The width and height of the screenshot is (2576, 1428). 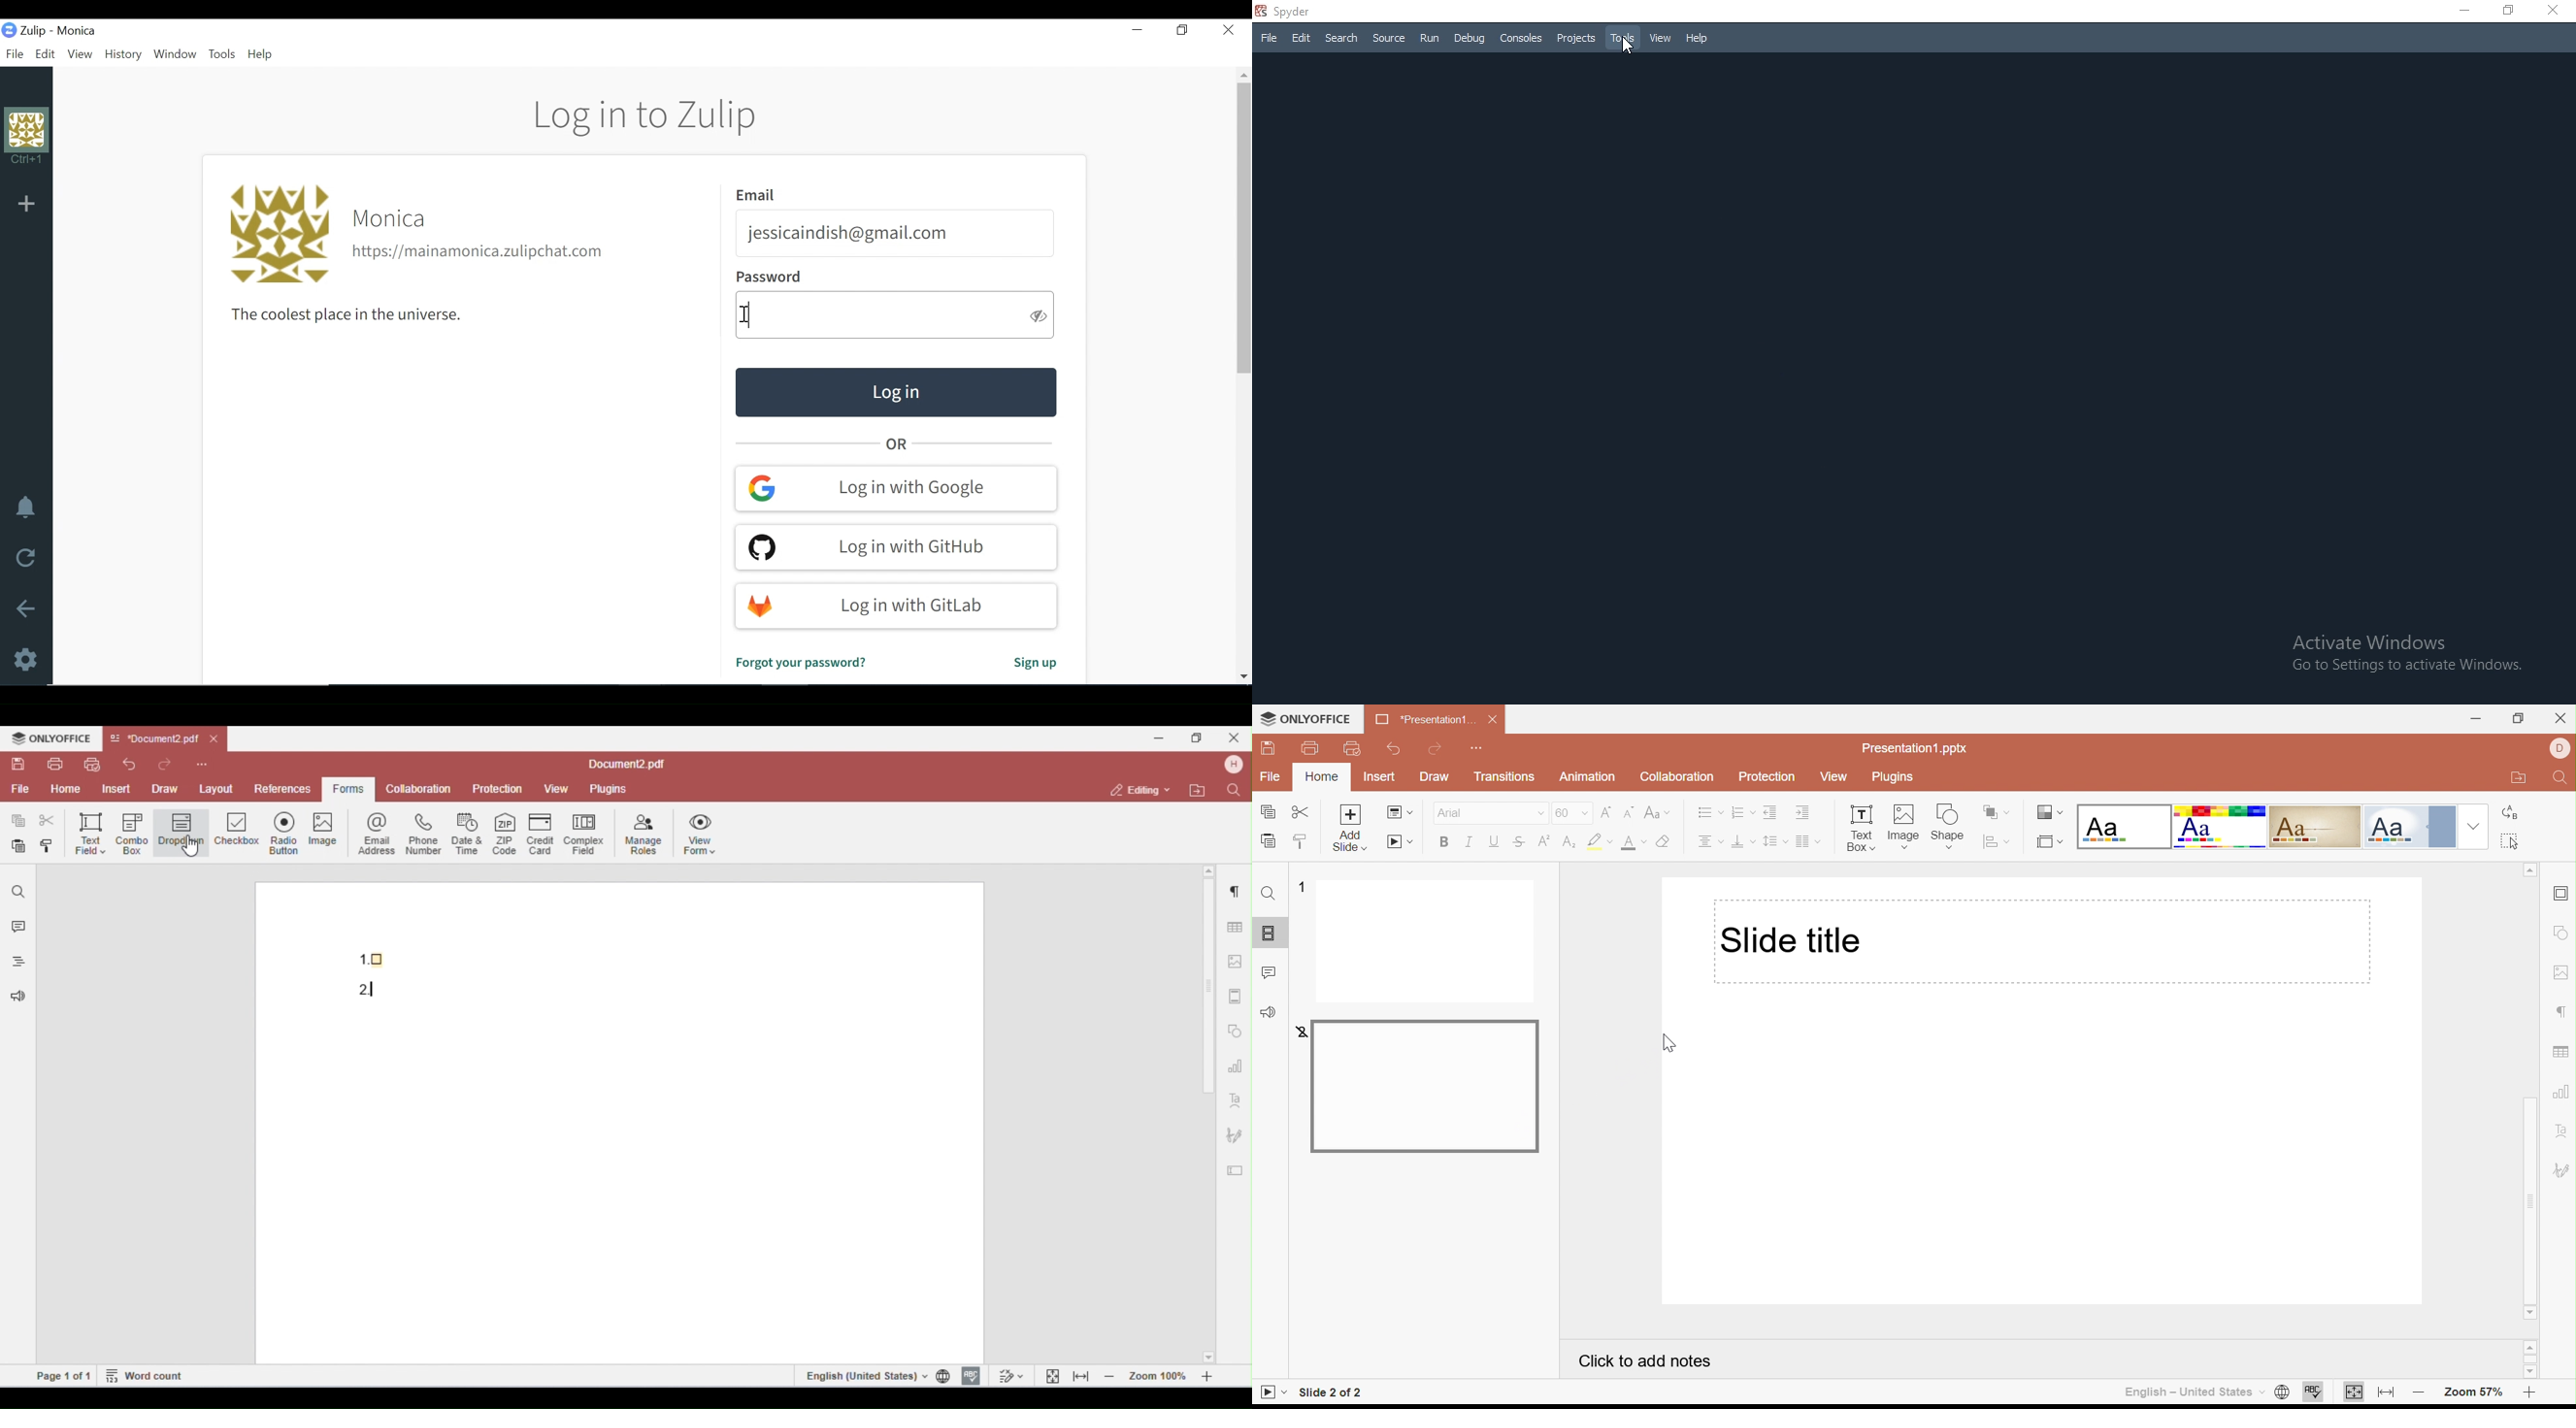 I want to click on Cursor, so click(x=1670, y=1044).